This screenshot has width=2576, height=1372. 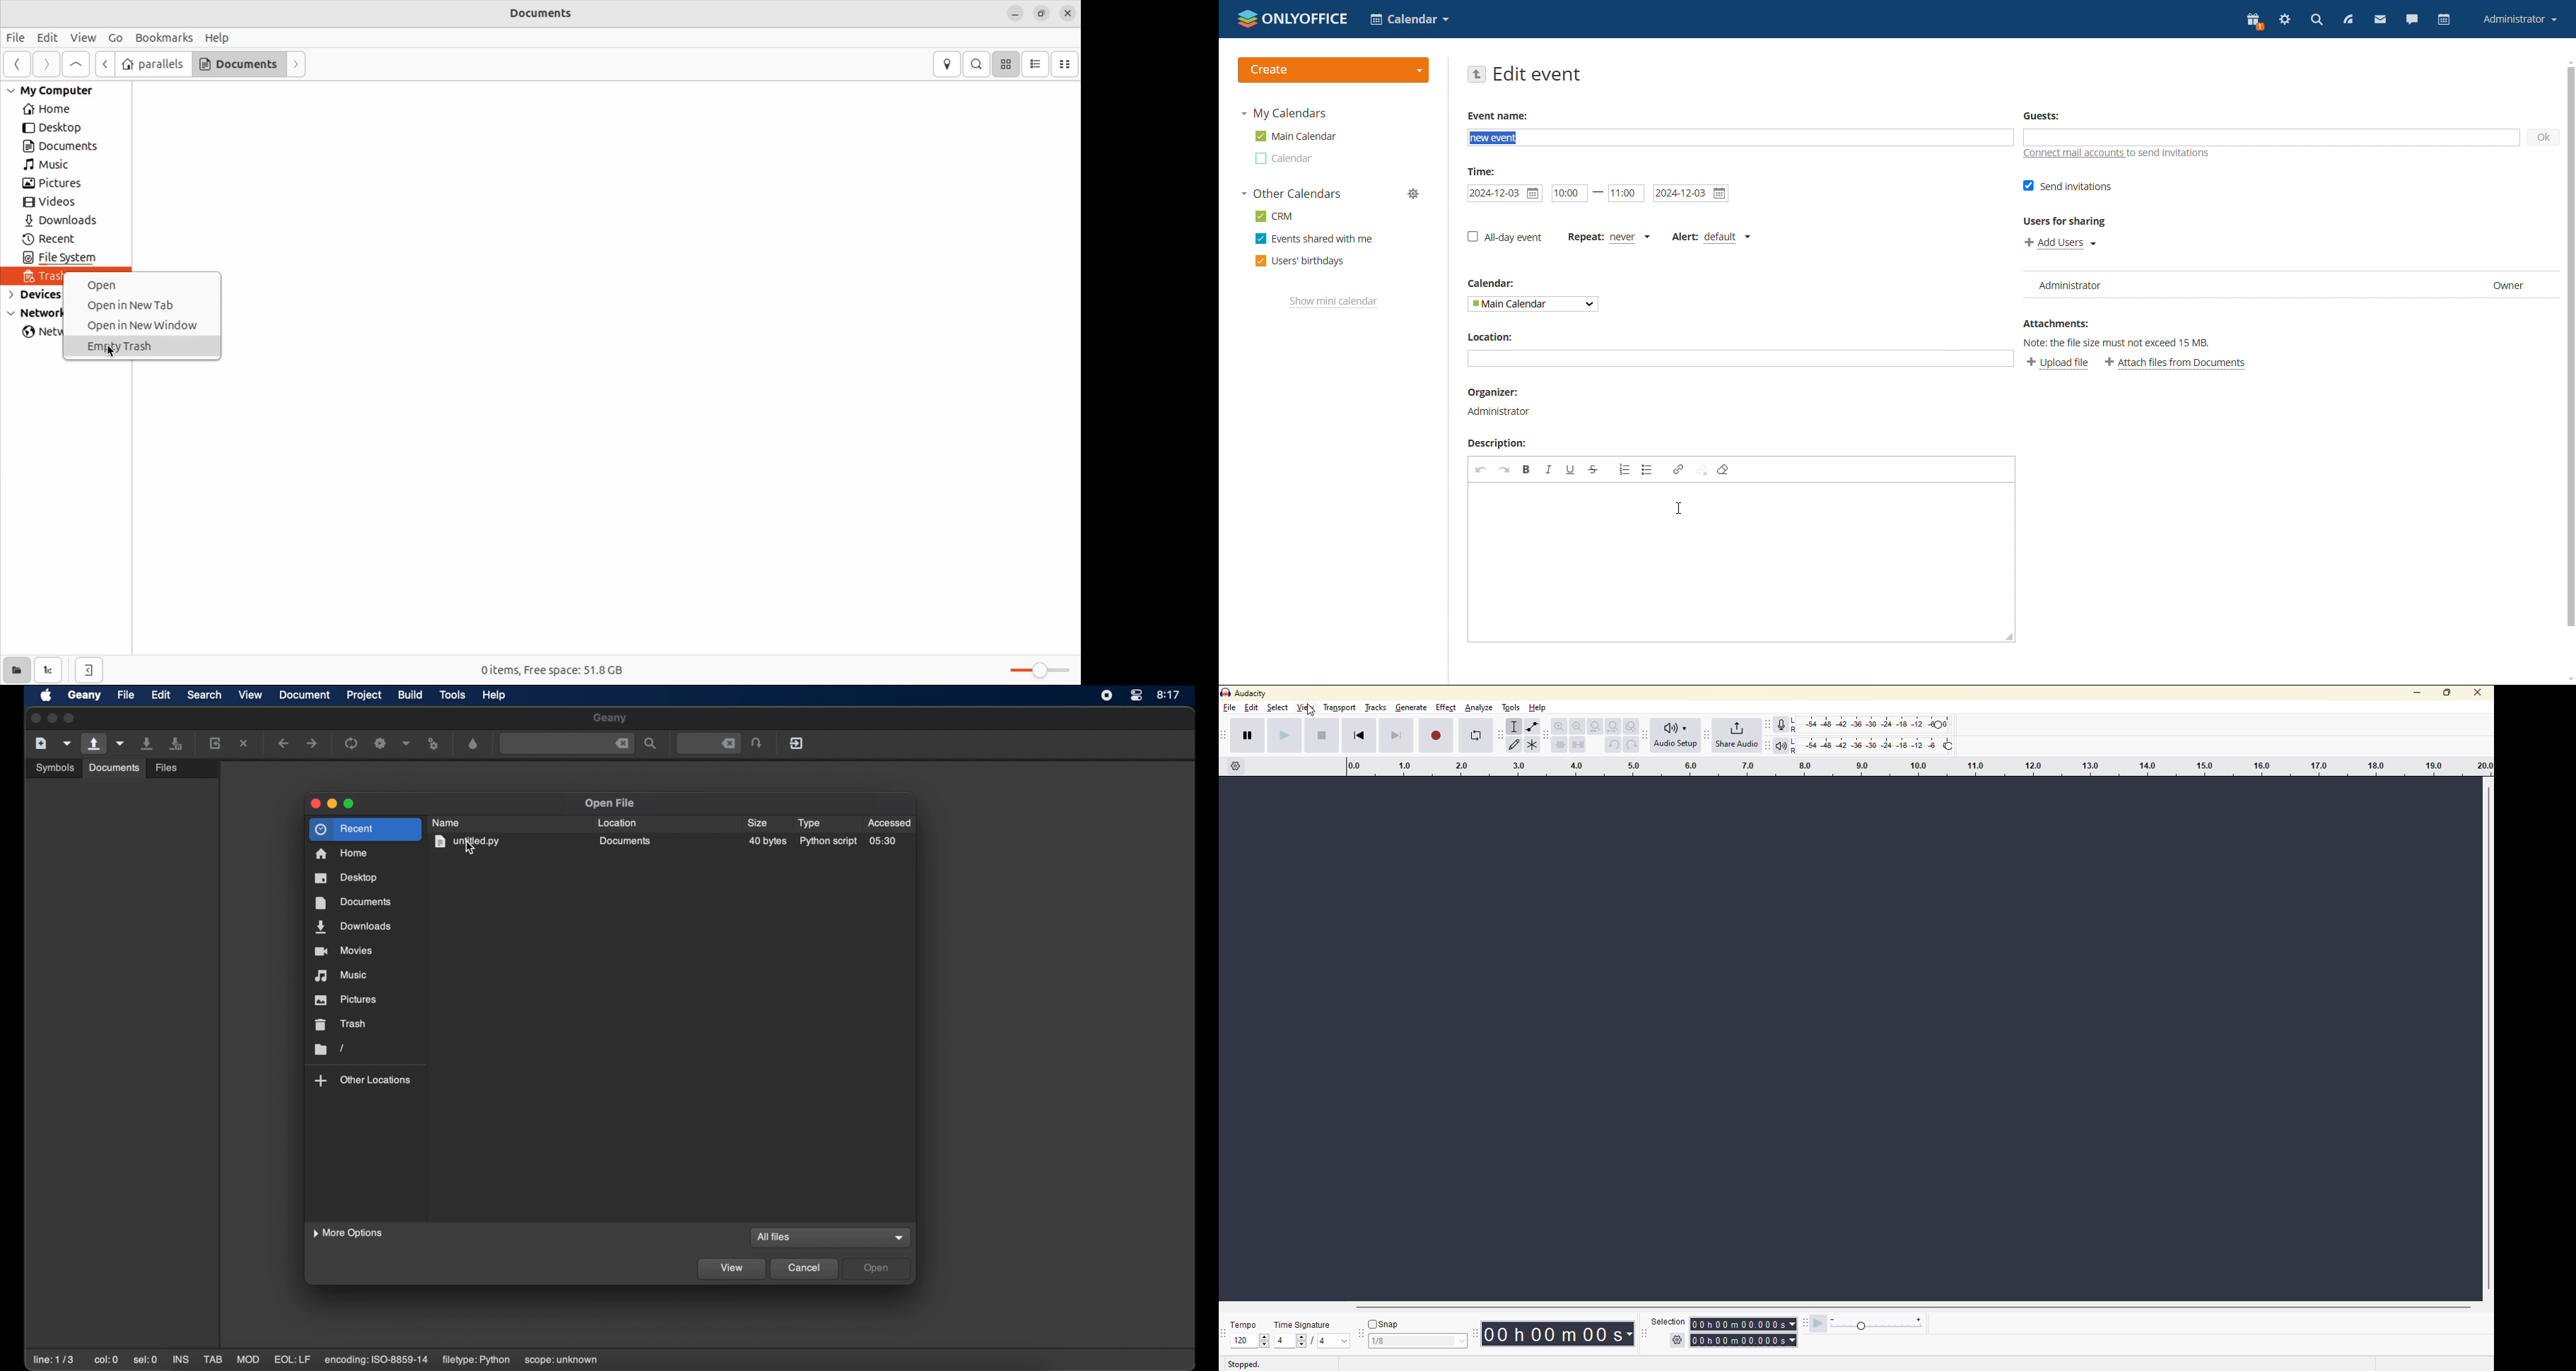 What do you see at coordinates (107, 1360) in the screenshot?
I see `col:0` at bounding box center [107, 1360].